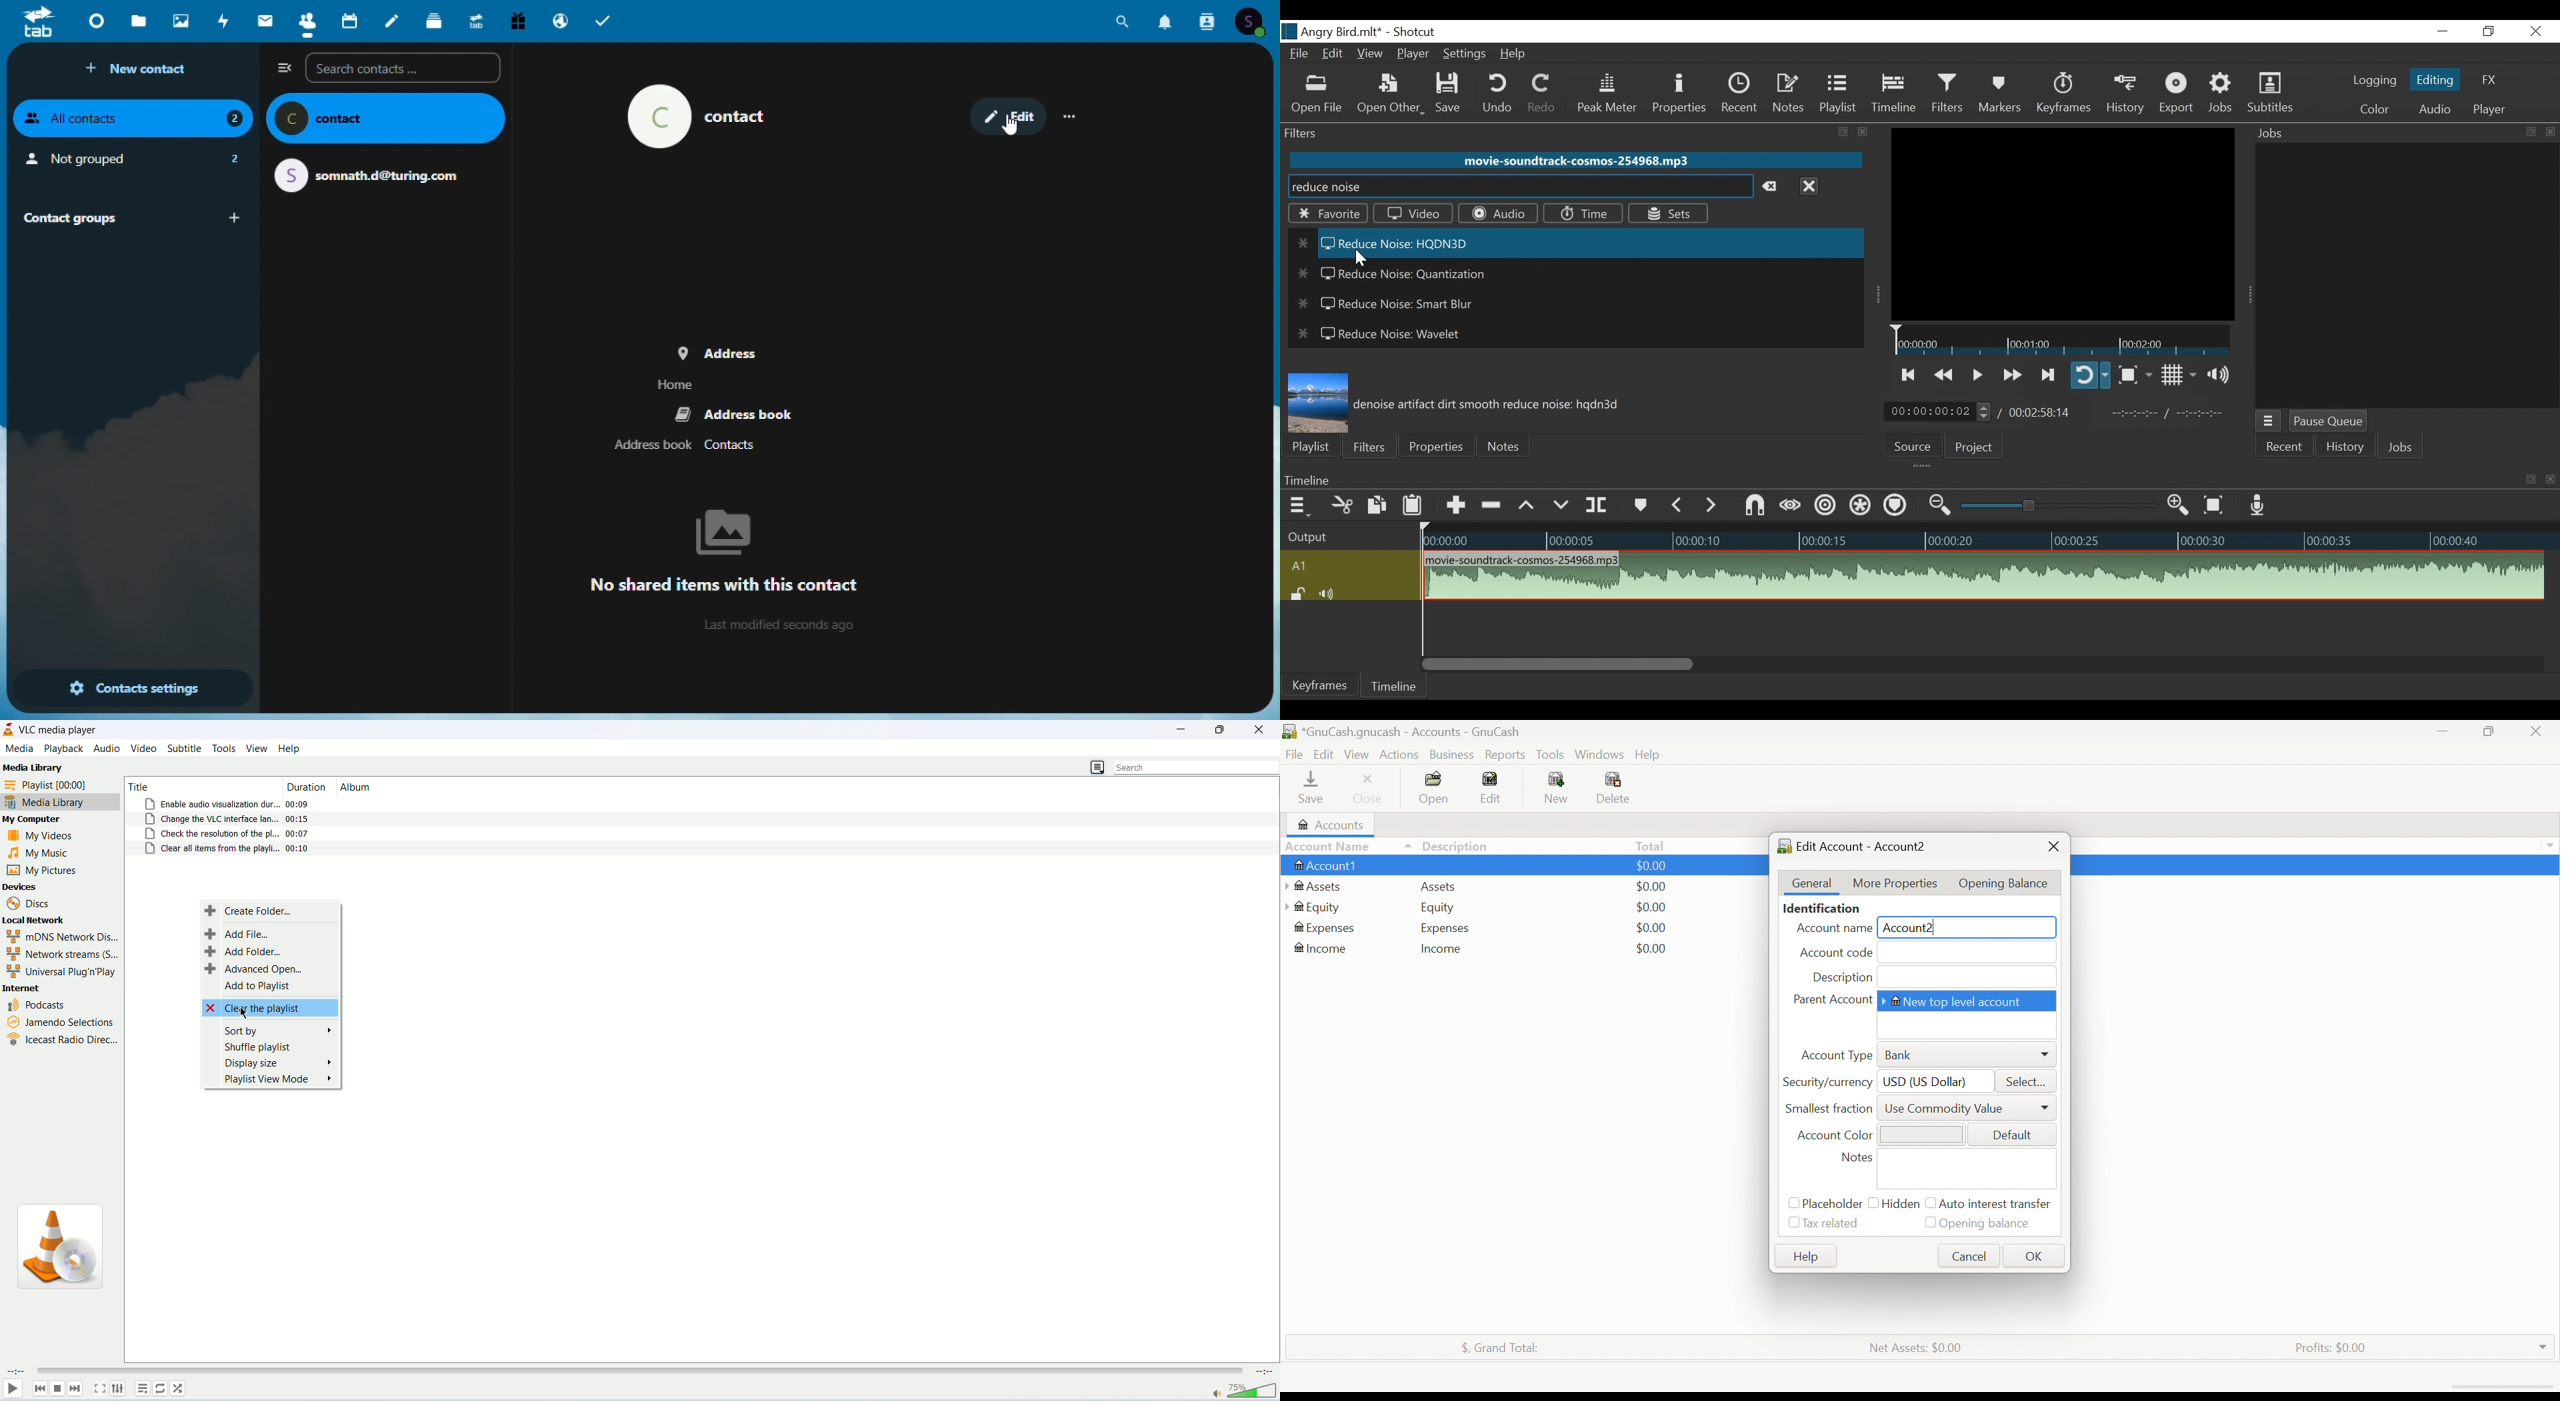 Image resolution: width=2576 pixels, height=1428 pixels. What do you see at coordinates (747, 589) in the screenshot?
I see `text` at bounding box center [747, 589].